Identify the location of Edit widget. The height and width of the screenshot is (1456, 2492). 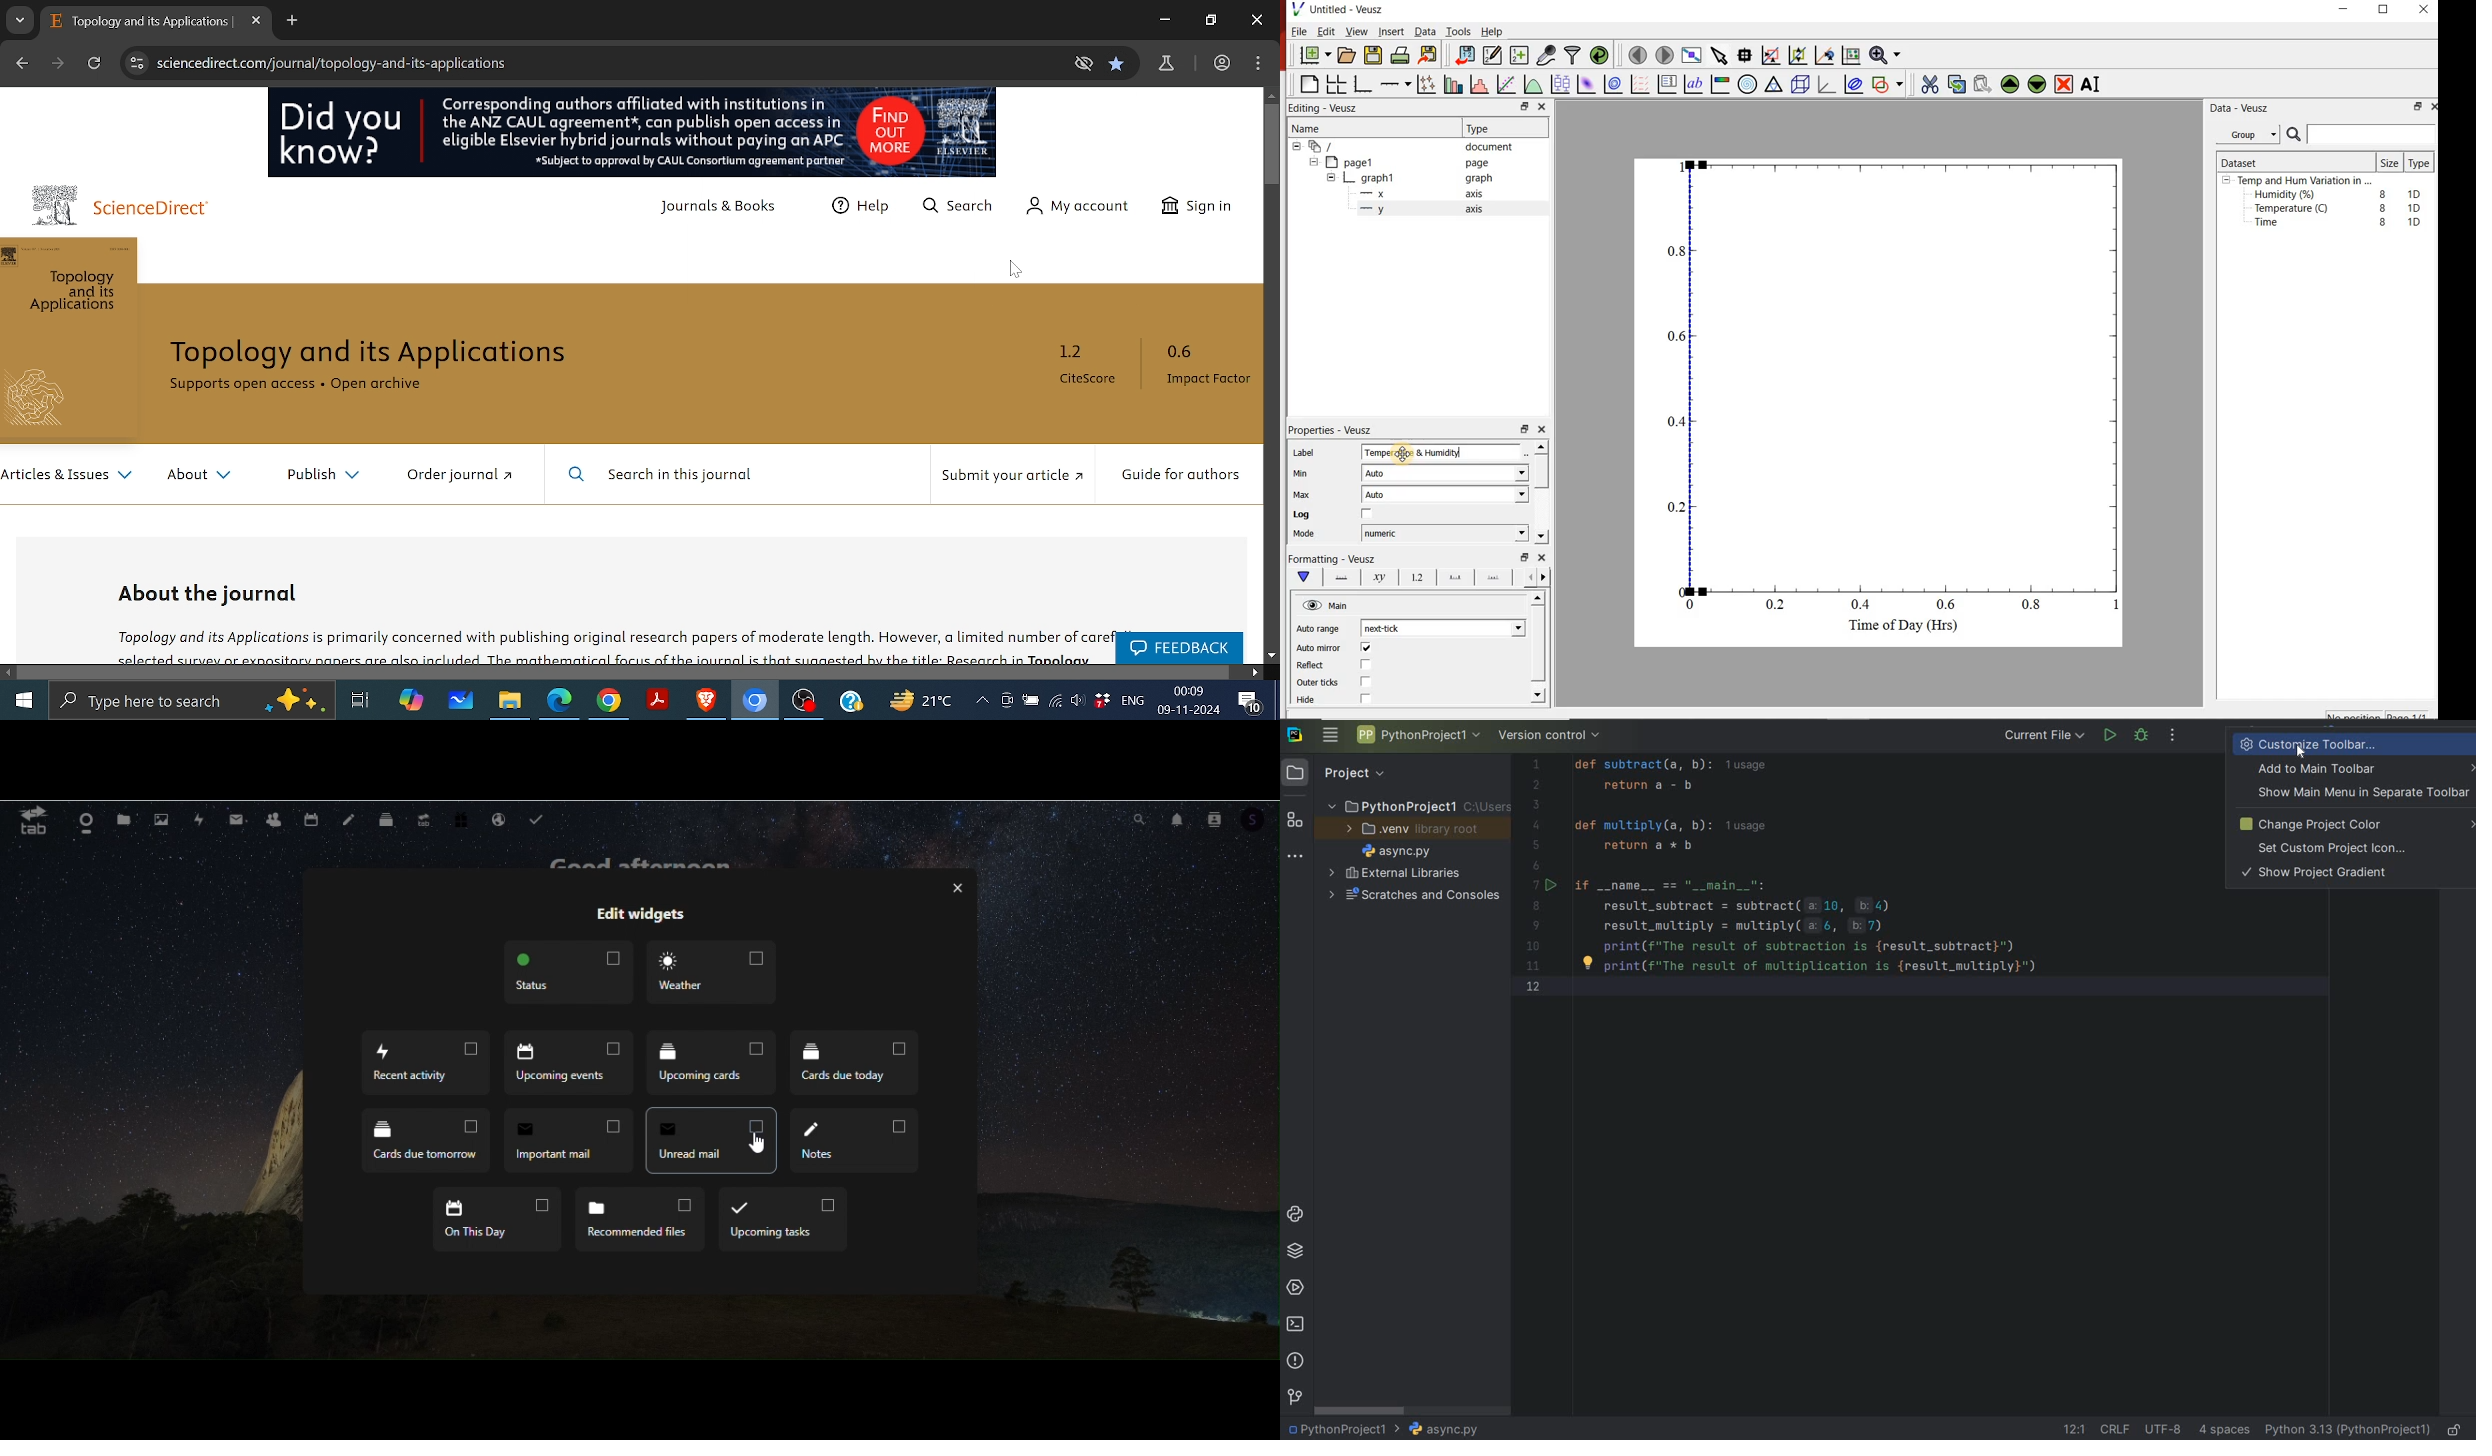
(640, 915).